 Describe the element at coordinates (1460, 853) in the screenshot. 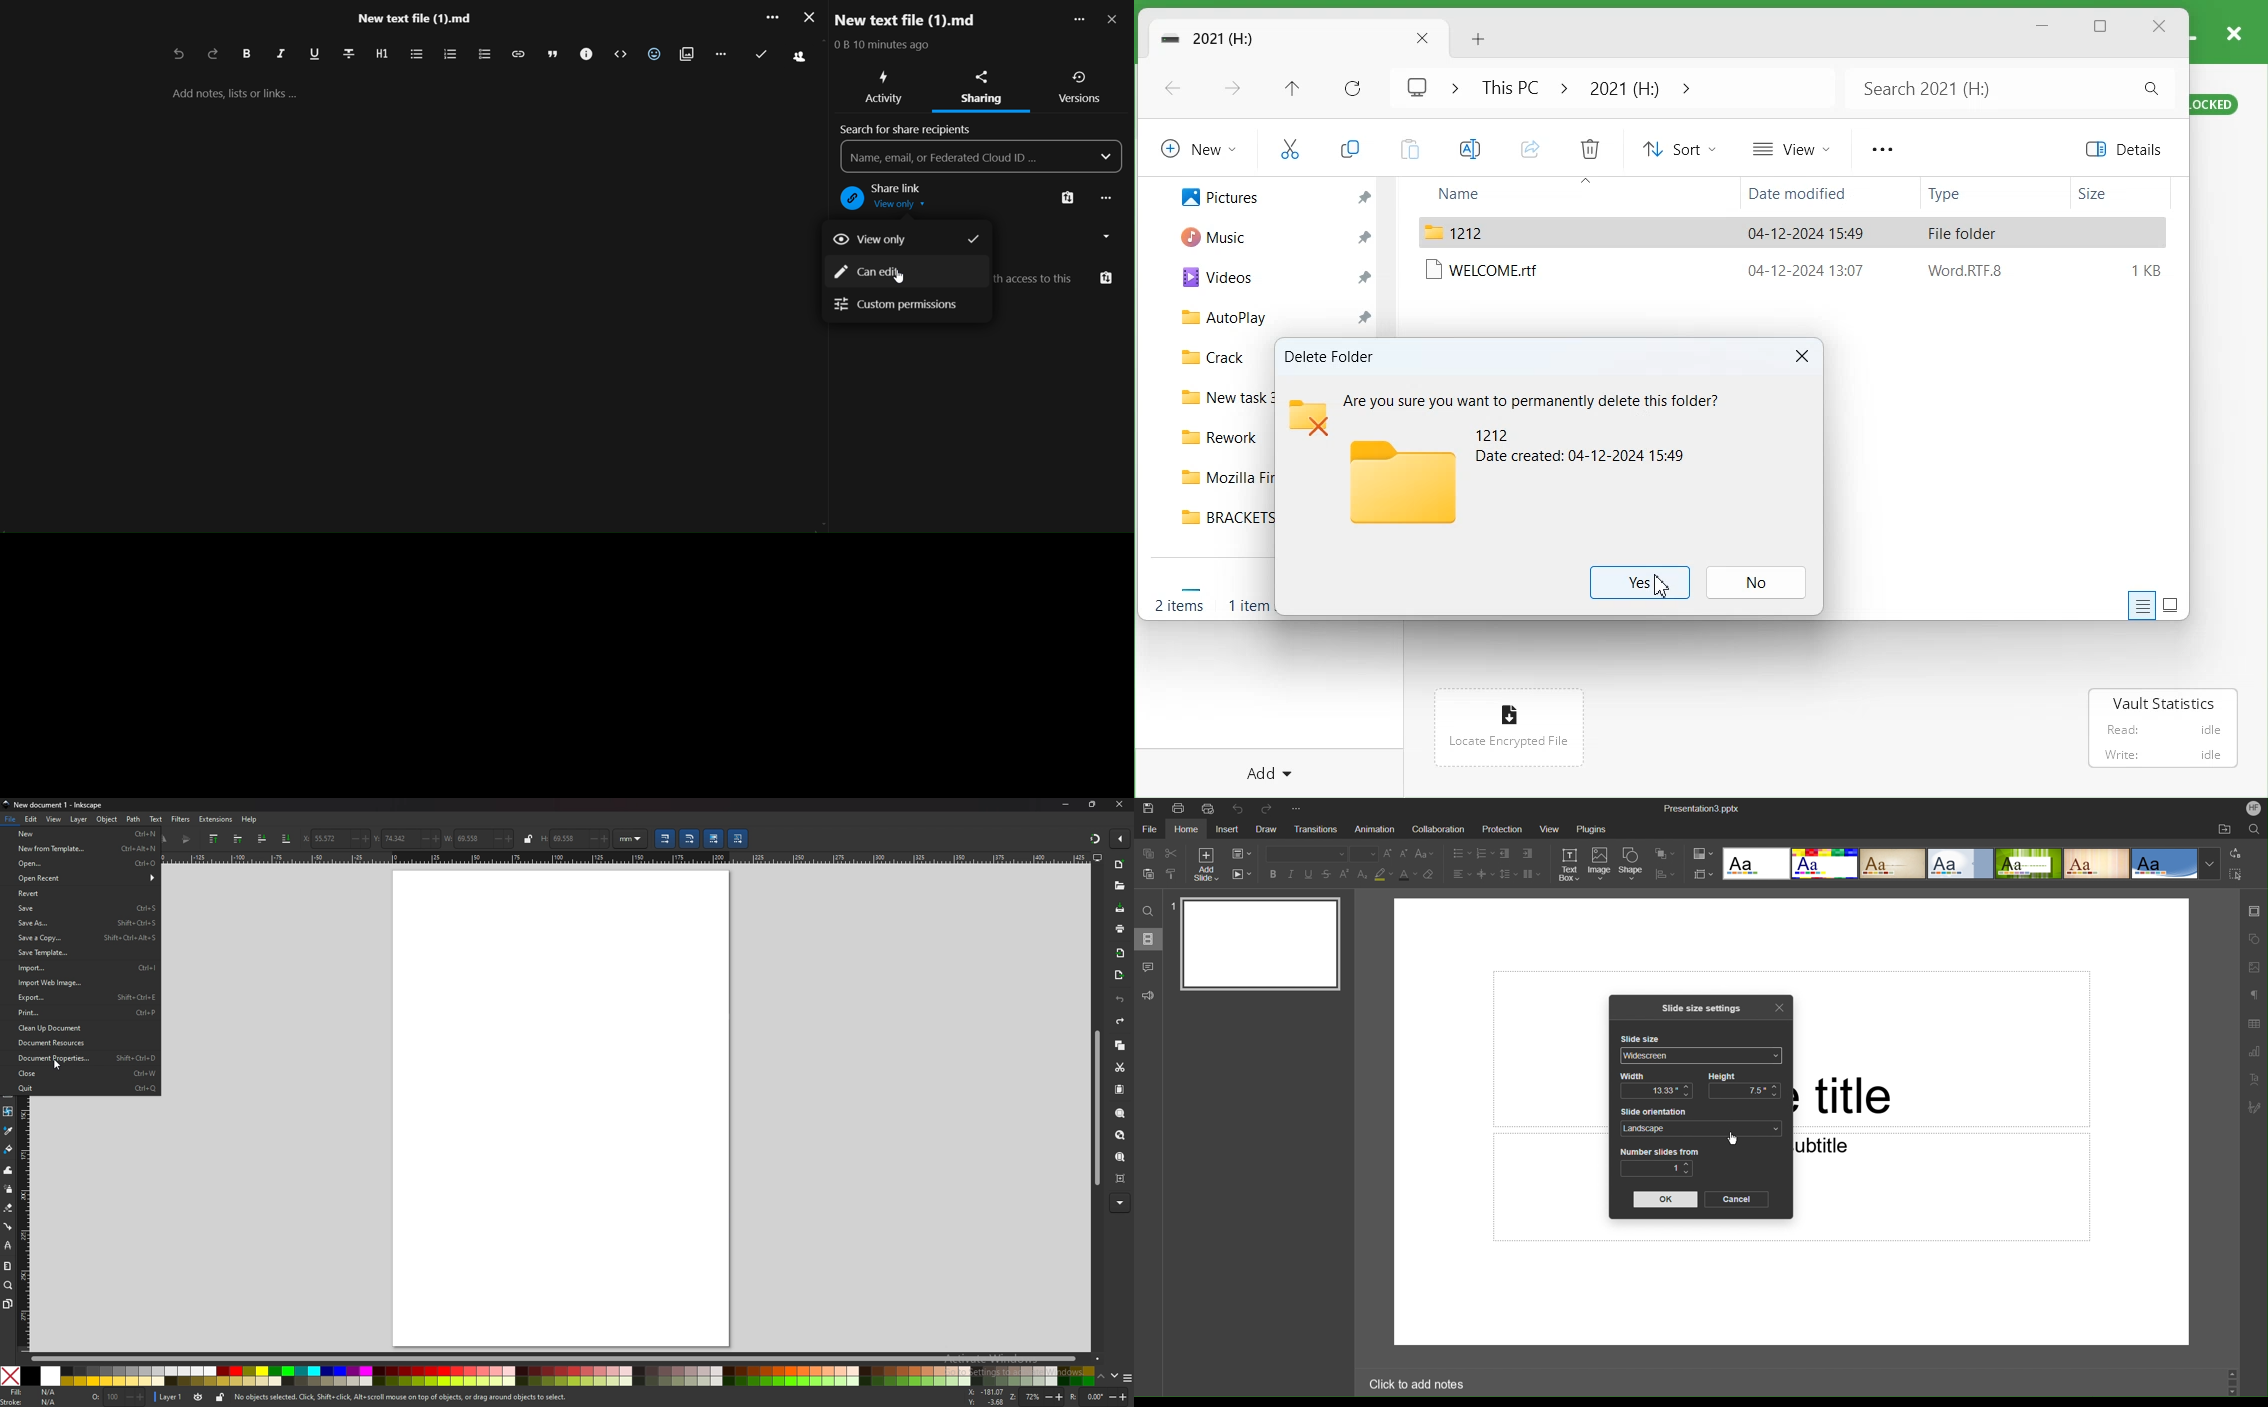

I see `Bullet Points` at that location.